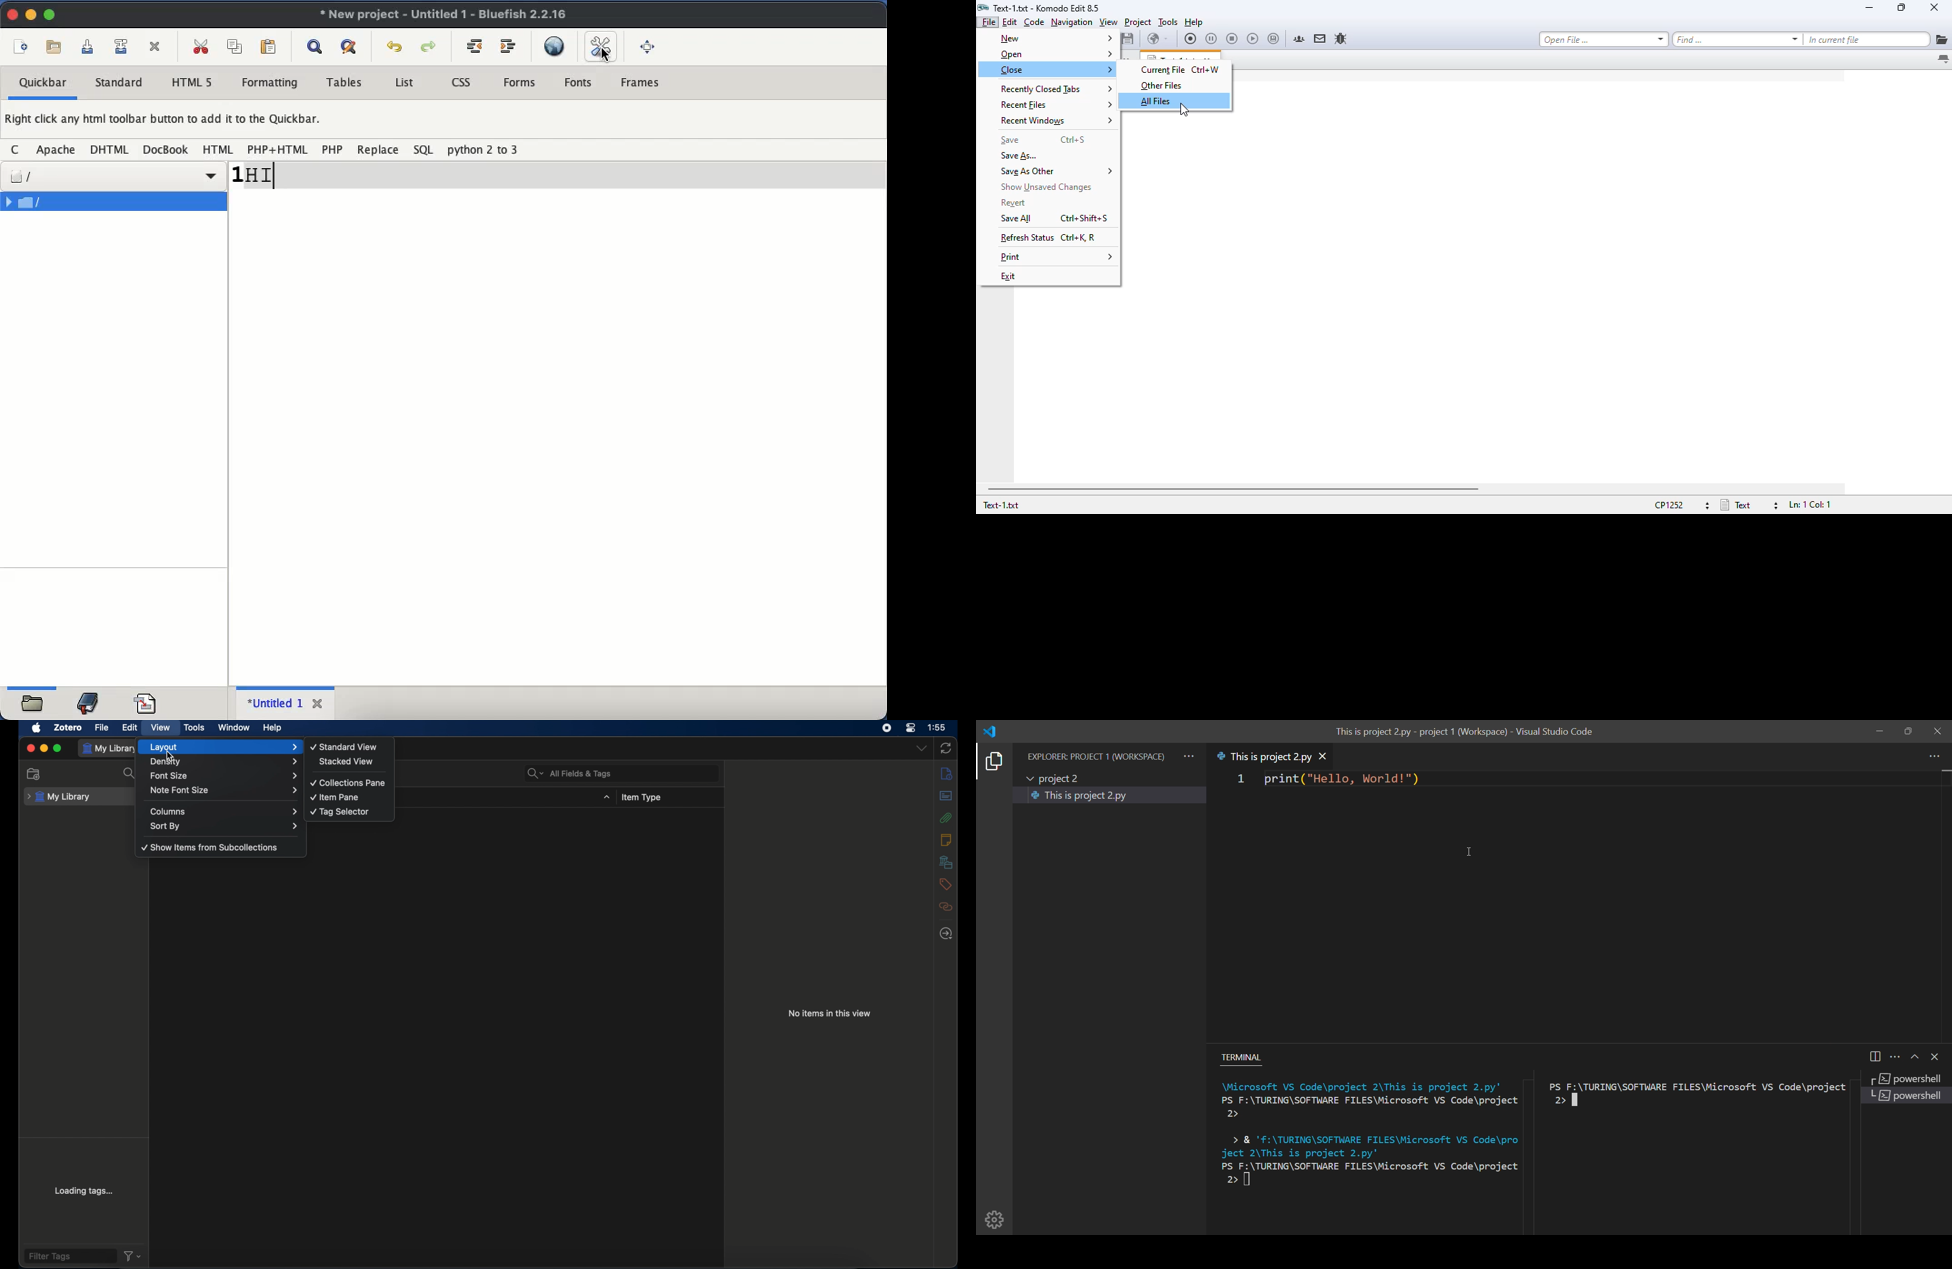 The image size is (1960, 1288). Describe the element at coordinates (524, 85) in the screenshot. I see `forms` at that location.